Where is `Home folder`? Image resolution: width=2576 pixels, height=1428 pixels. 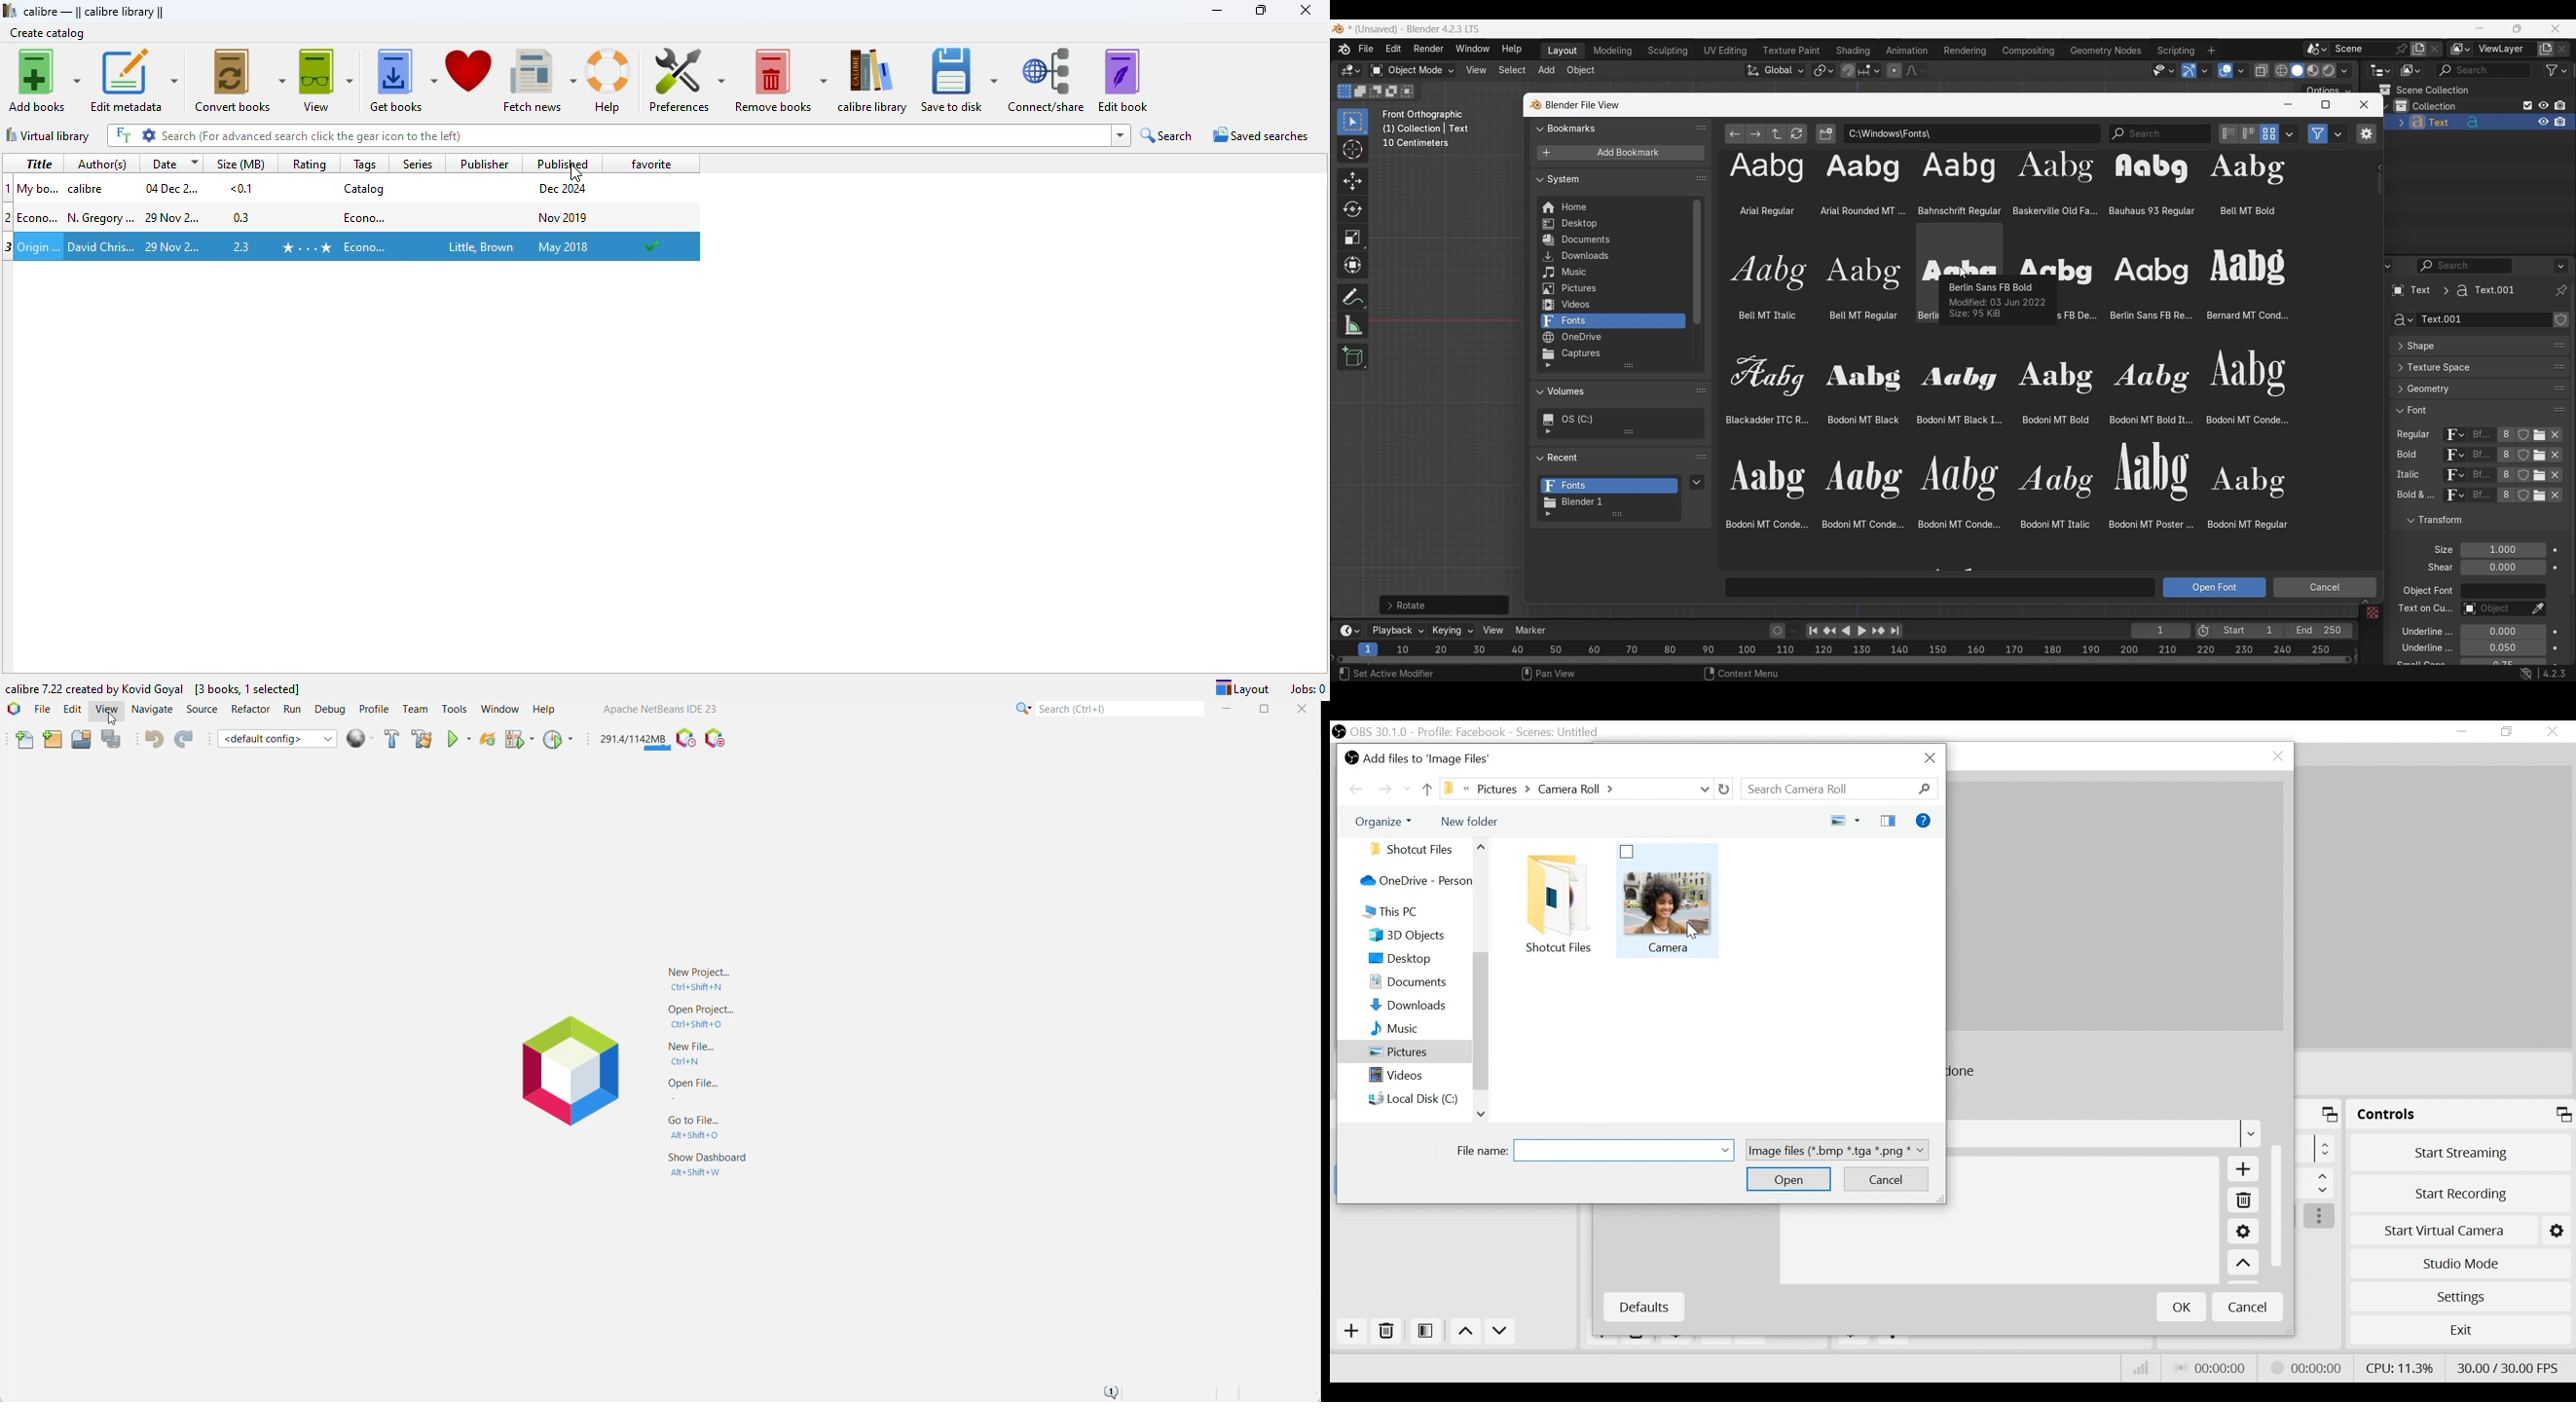
Home folder is located at coordinates (1612, 207).